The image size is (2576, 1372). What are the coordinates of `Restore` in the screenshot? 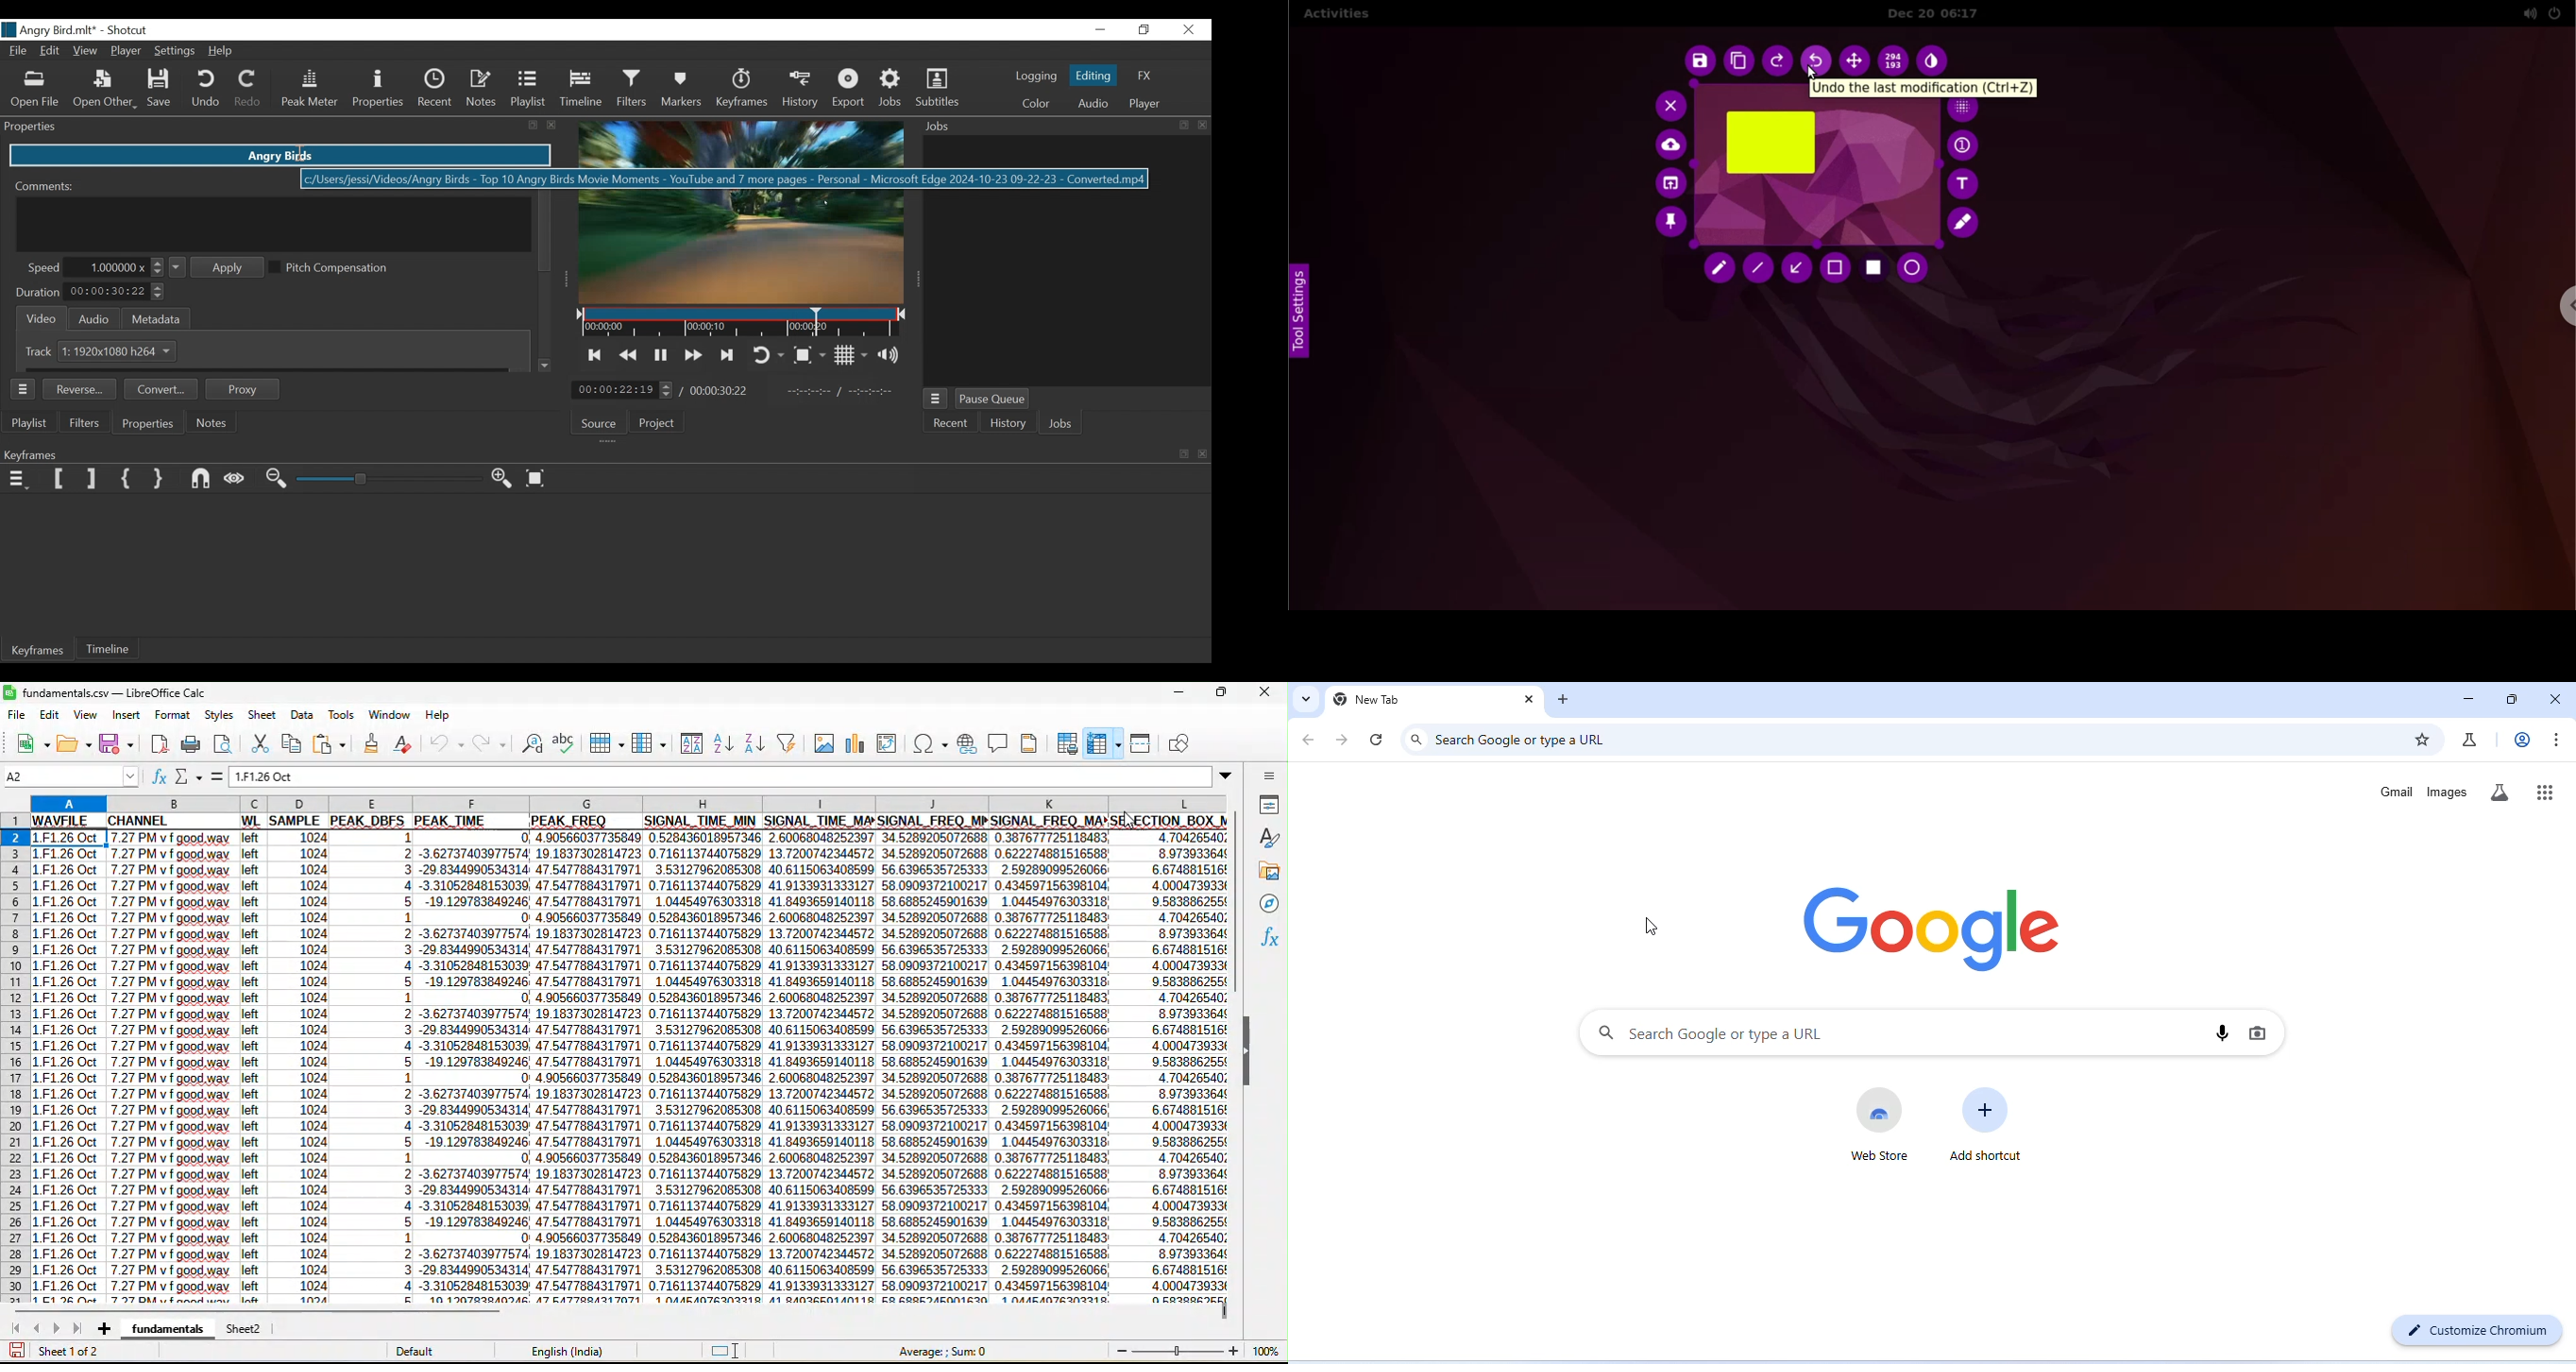 It's located at (1145, 29).